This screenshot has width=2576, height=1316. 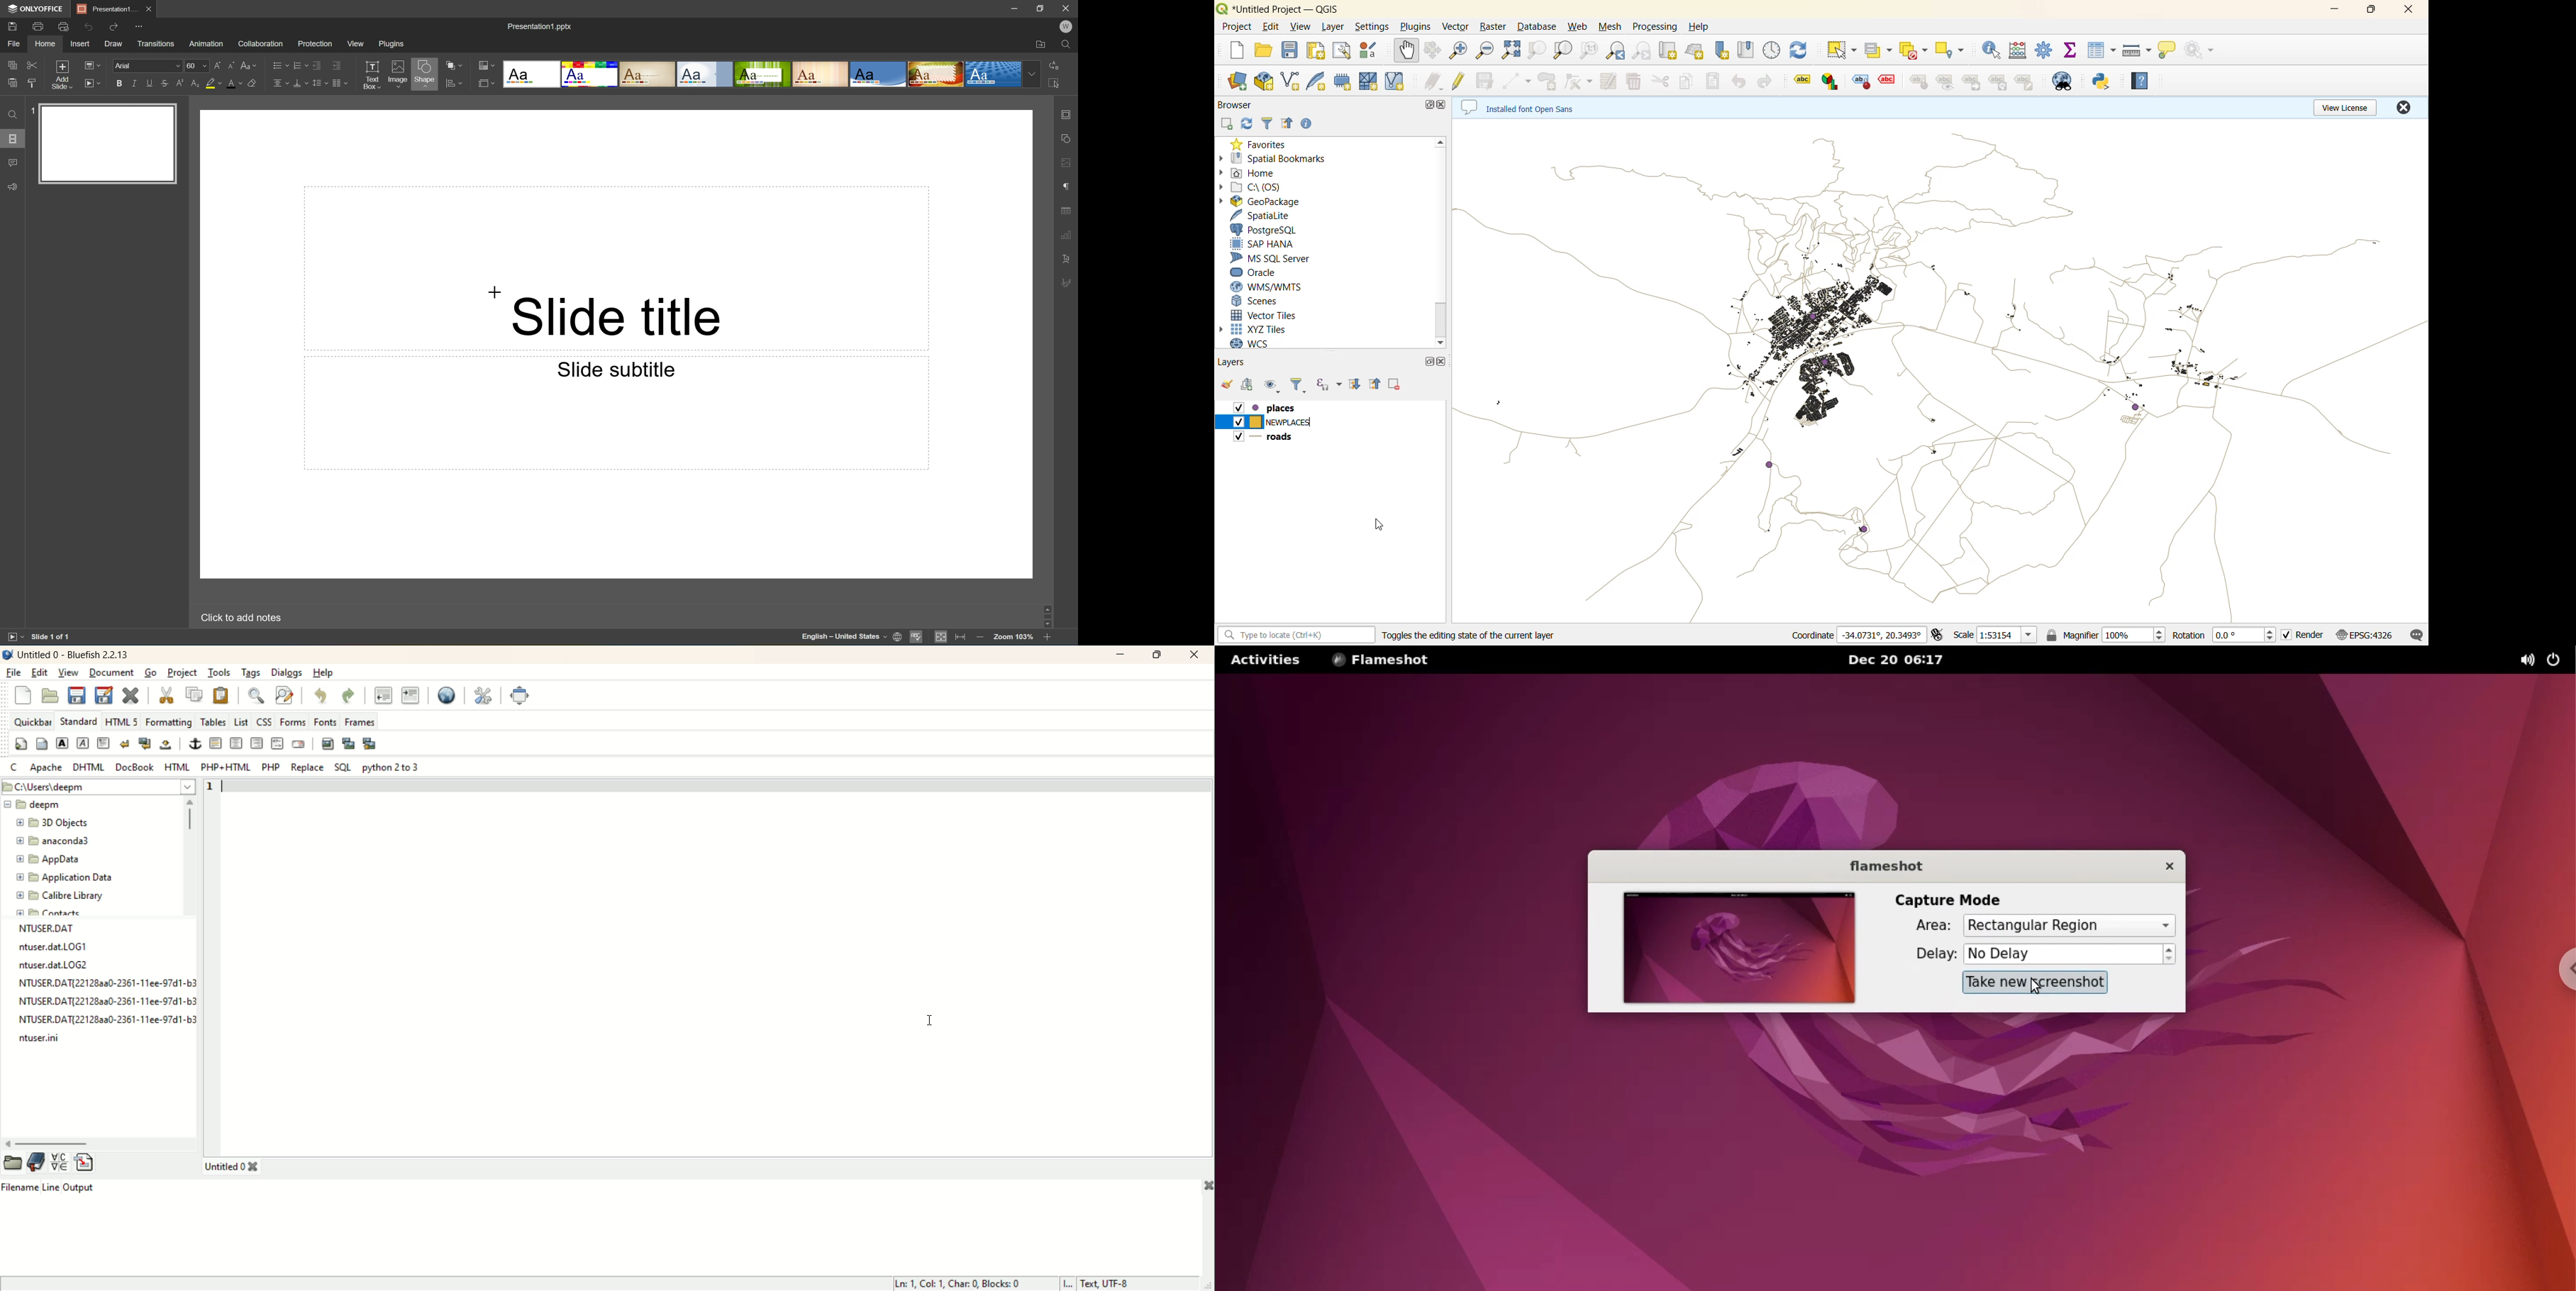 What do you see at coordinates (1067, 260) in the screenshot?
I see `Textart settings` at bounding box center [1067, 260].